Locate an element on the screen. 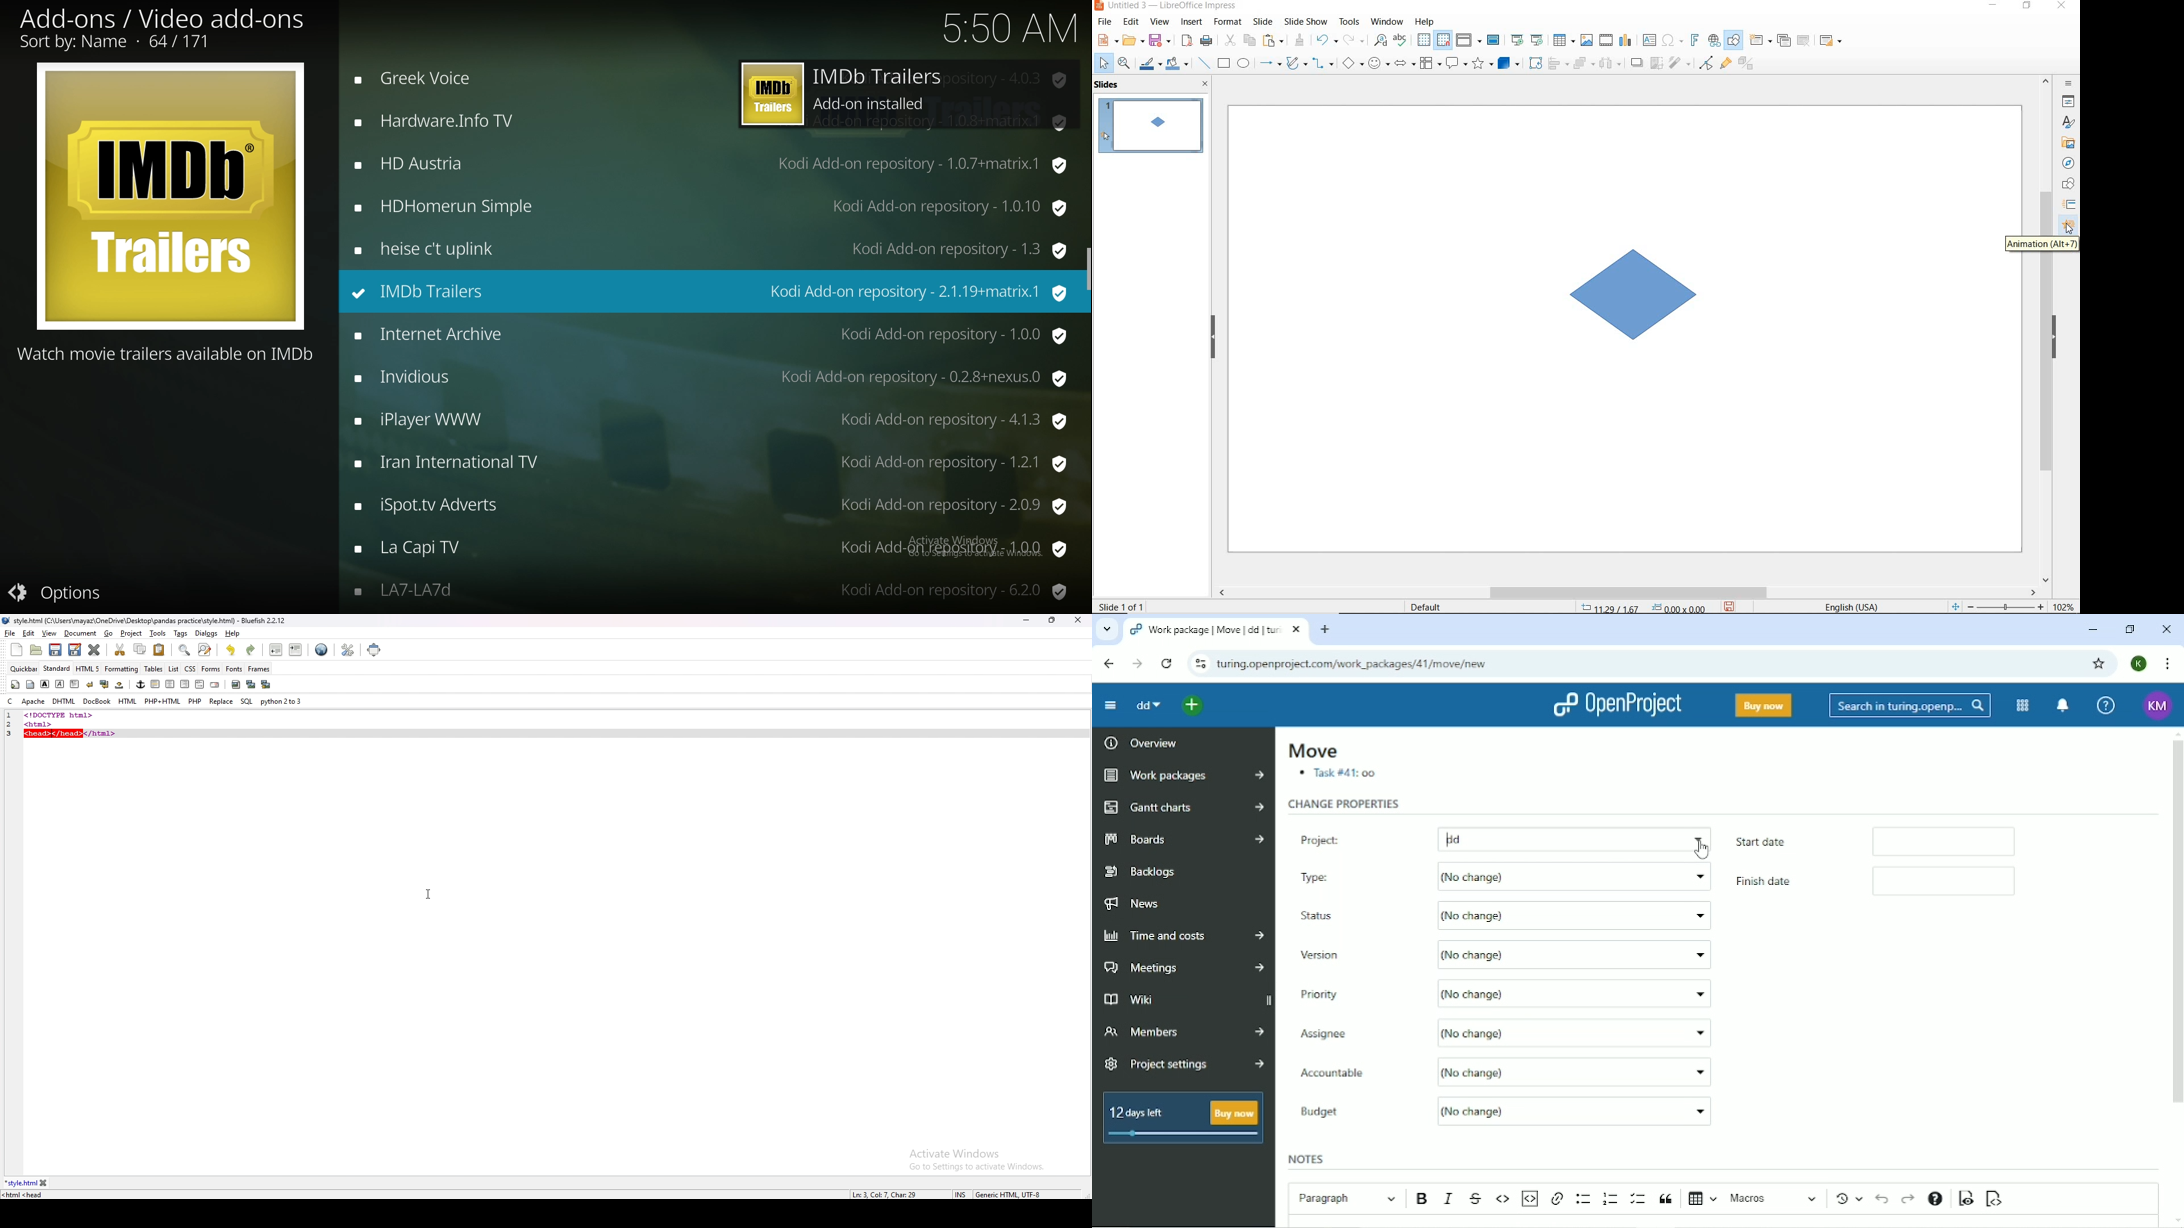 Image resolution: width=2184 pixels, height=1232 pixels. add on is located at coordinates (711, 252).